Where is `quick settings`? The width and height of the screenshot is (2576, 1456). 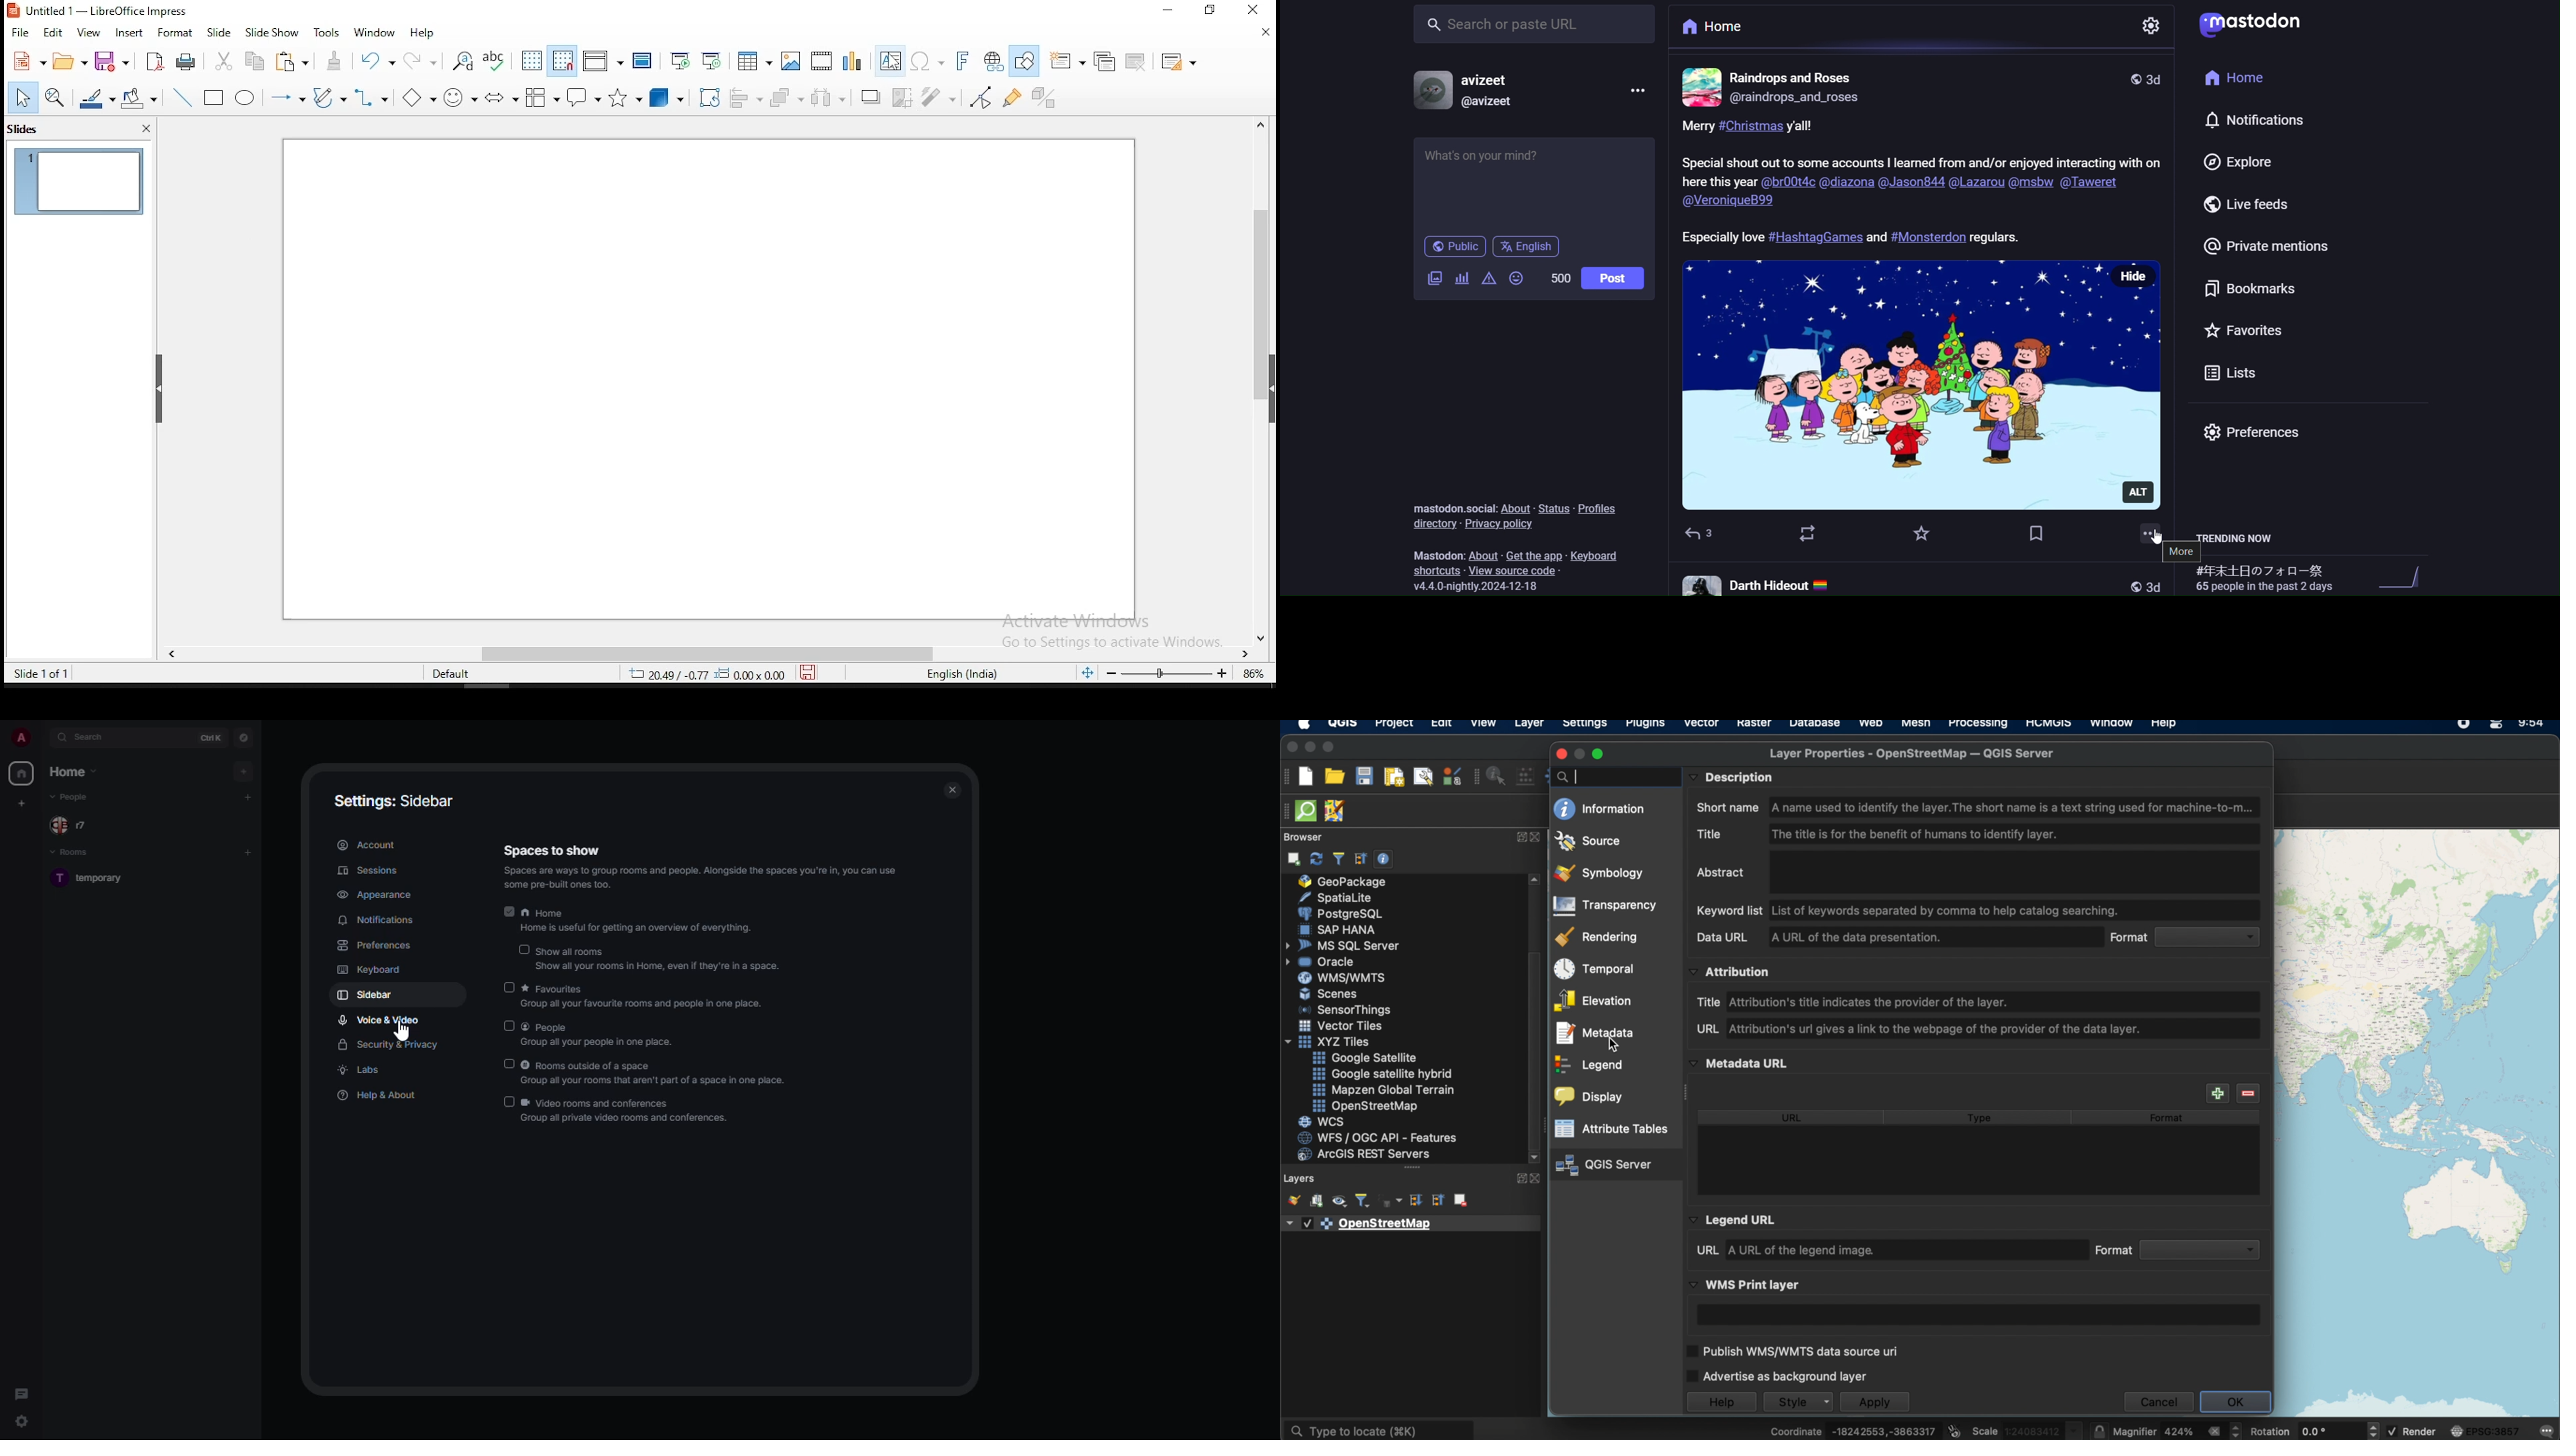 quick settings is located at coordinates (22, 1422).